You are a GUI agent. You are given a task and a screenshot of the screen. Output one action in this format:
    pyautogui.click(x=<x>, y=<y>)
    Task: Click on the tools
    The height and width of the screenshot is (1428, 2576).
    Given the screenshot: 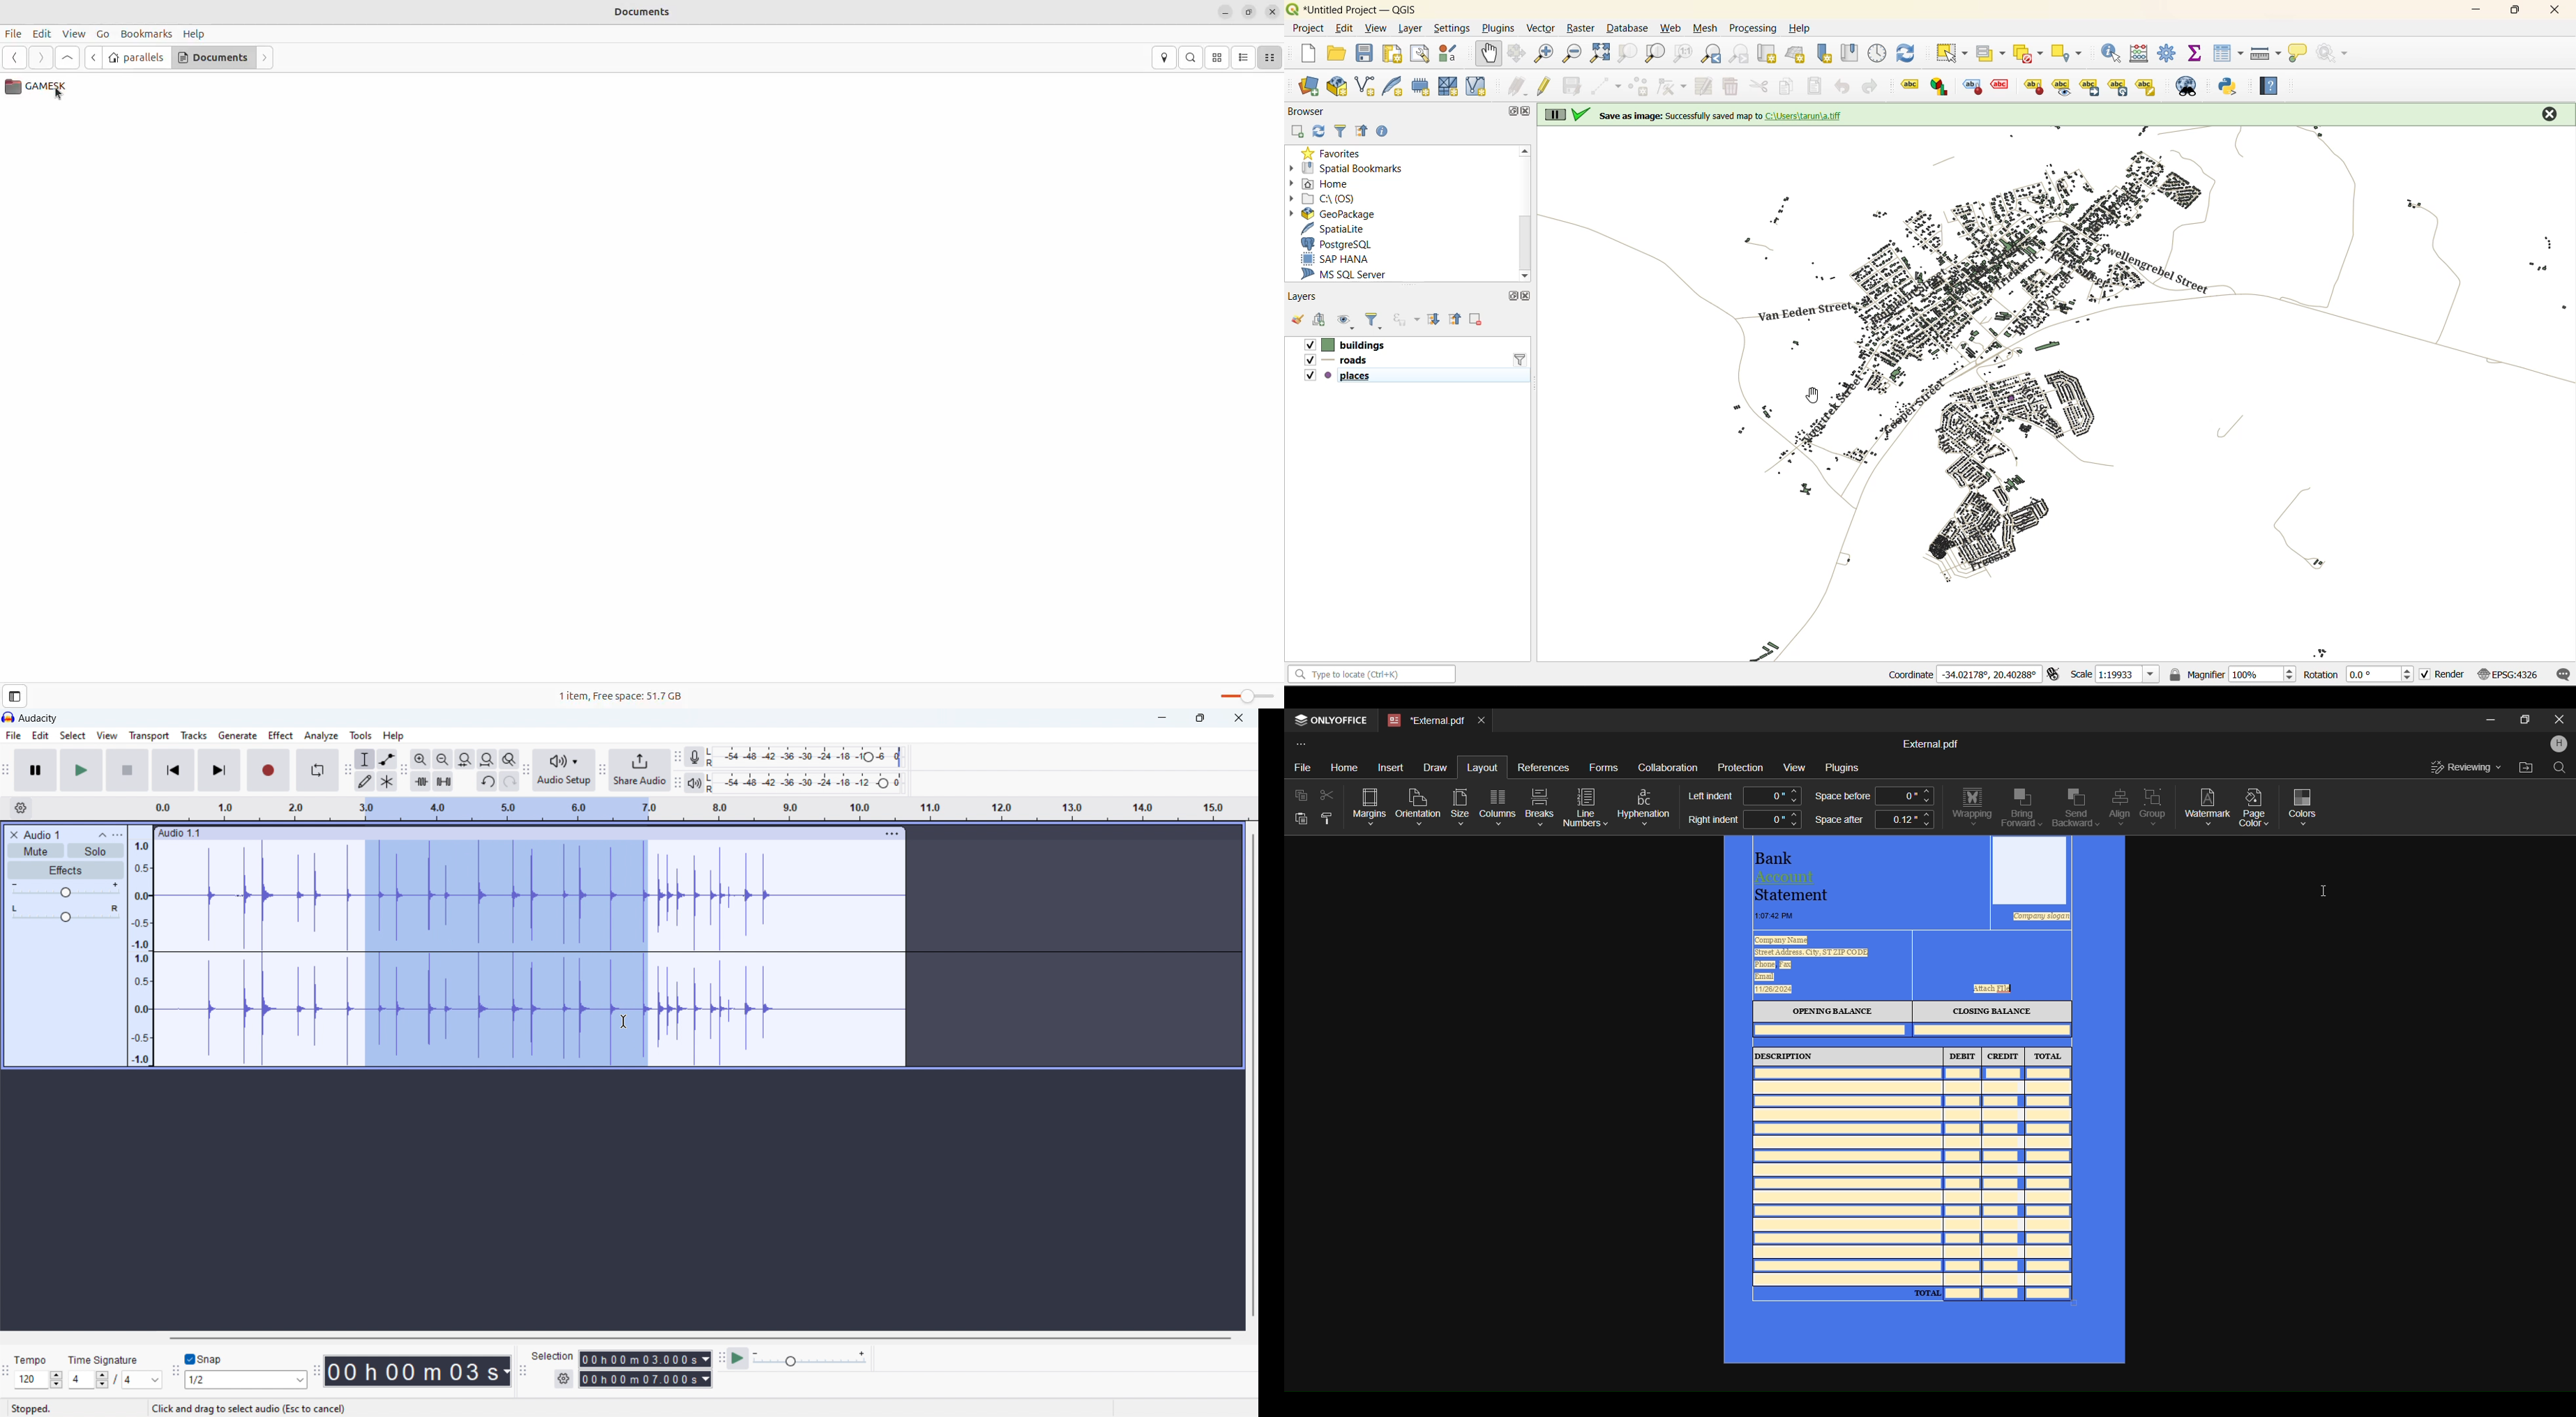 What is the action you would take?
    pyautogui.click(x=361, y=735)
    